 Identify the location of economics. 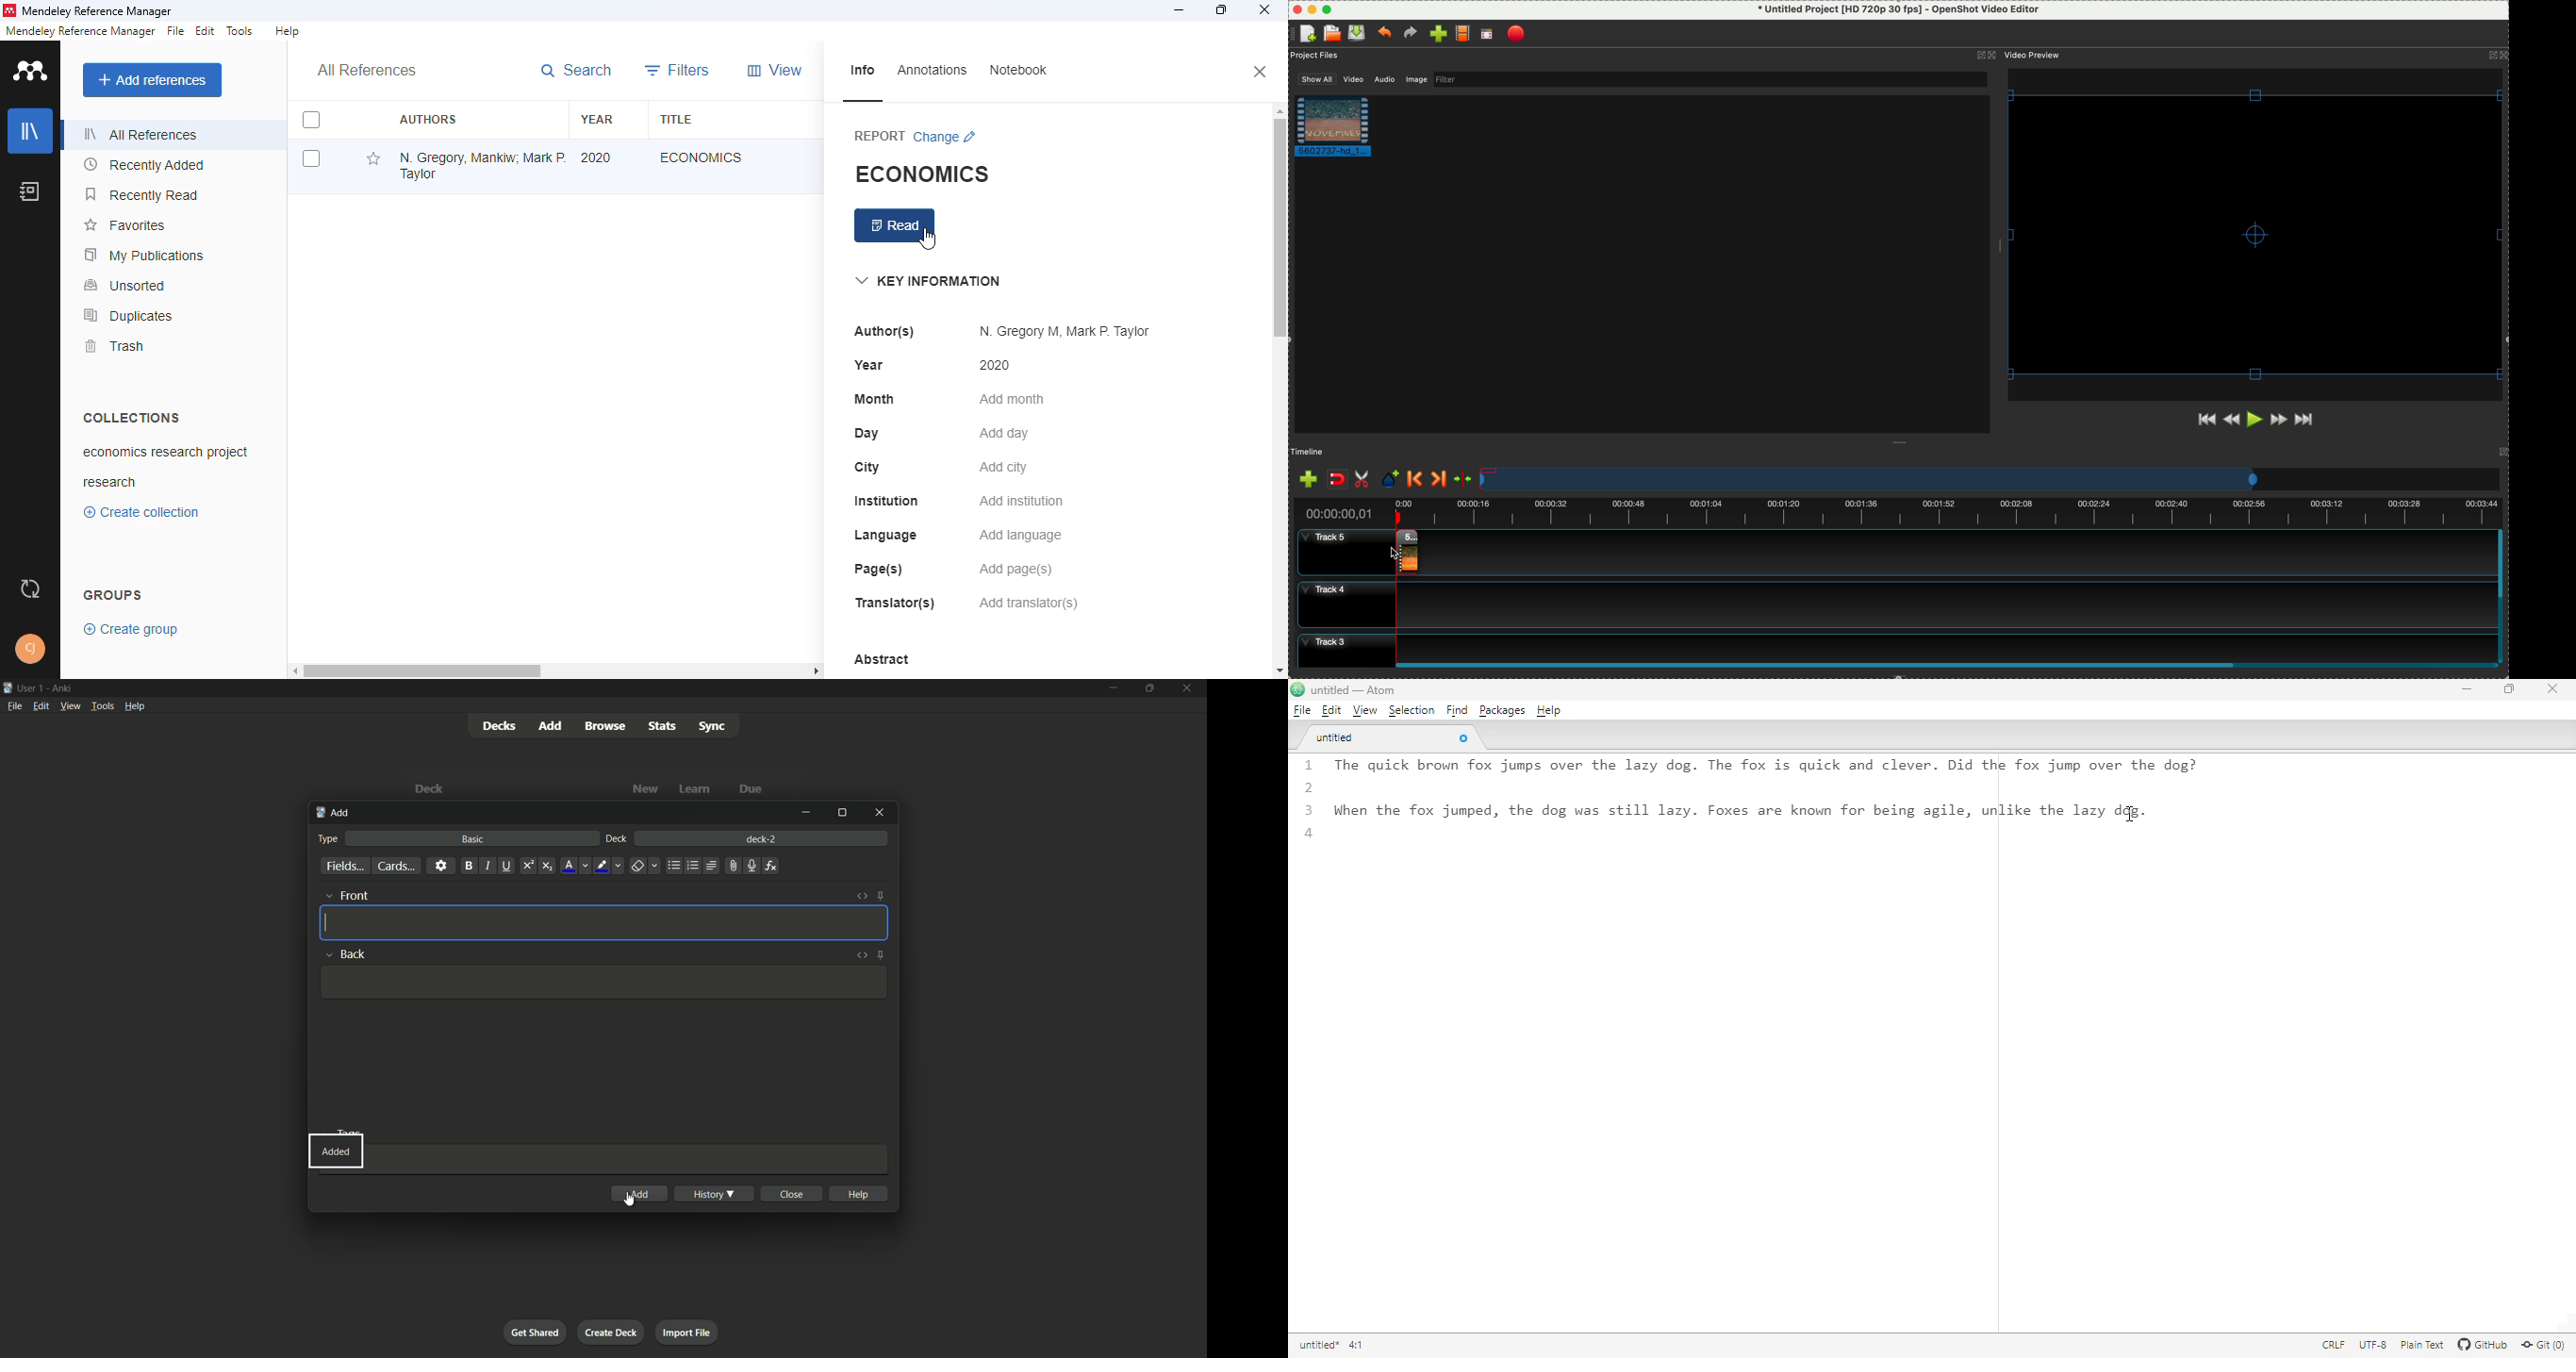
(702, 156).